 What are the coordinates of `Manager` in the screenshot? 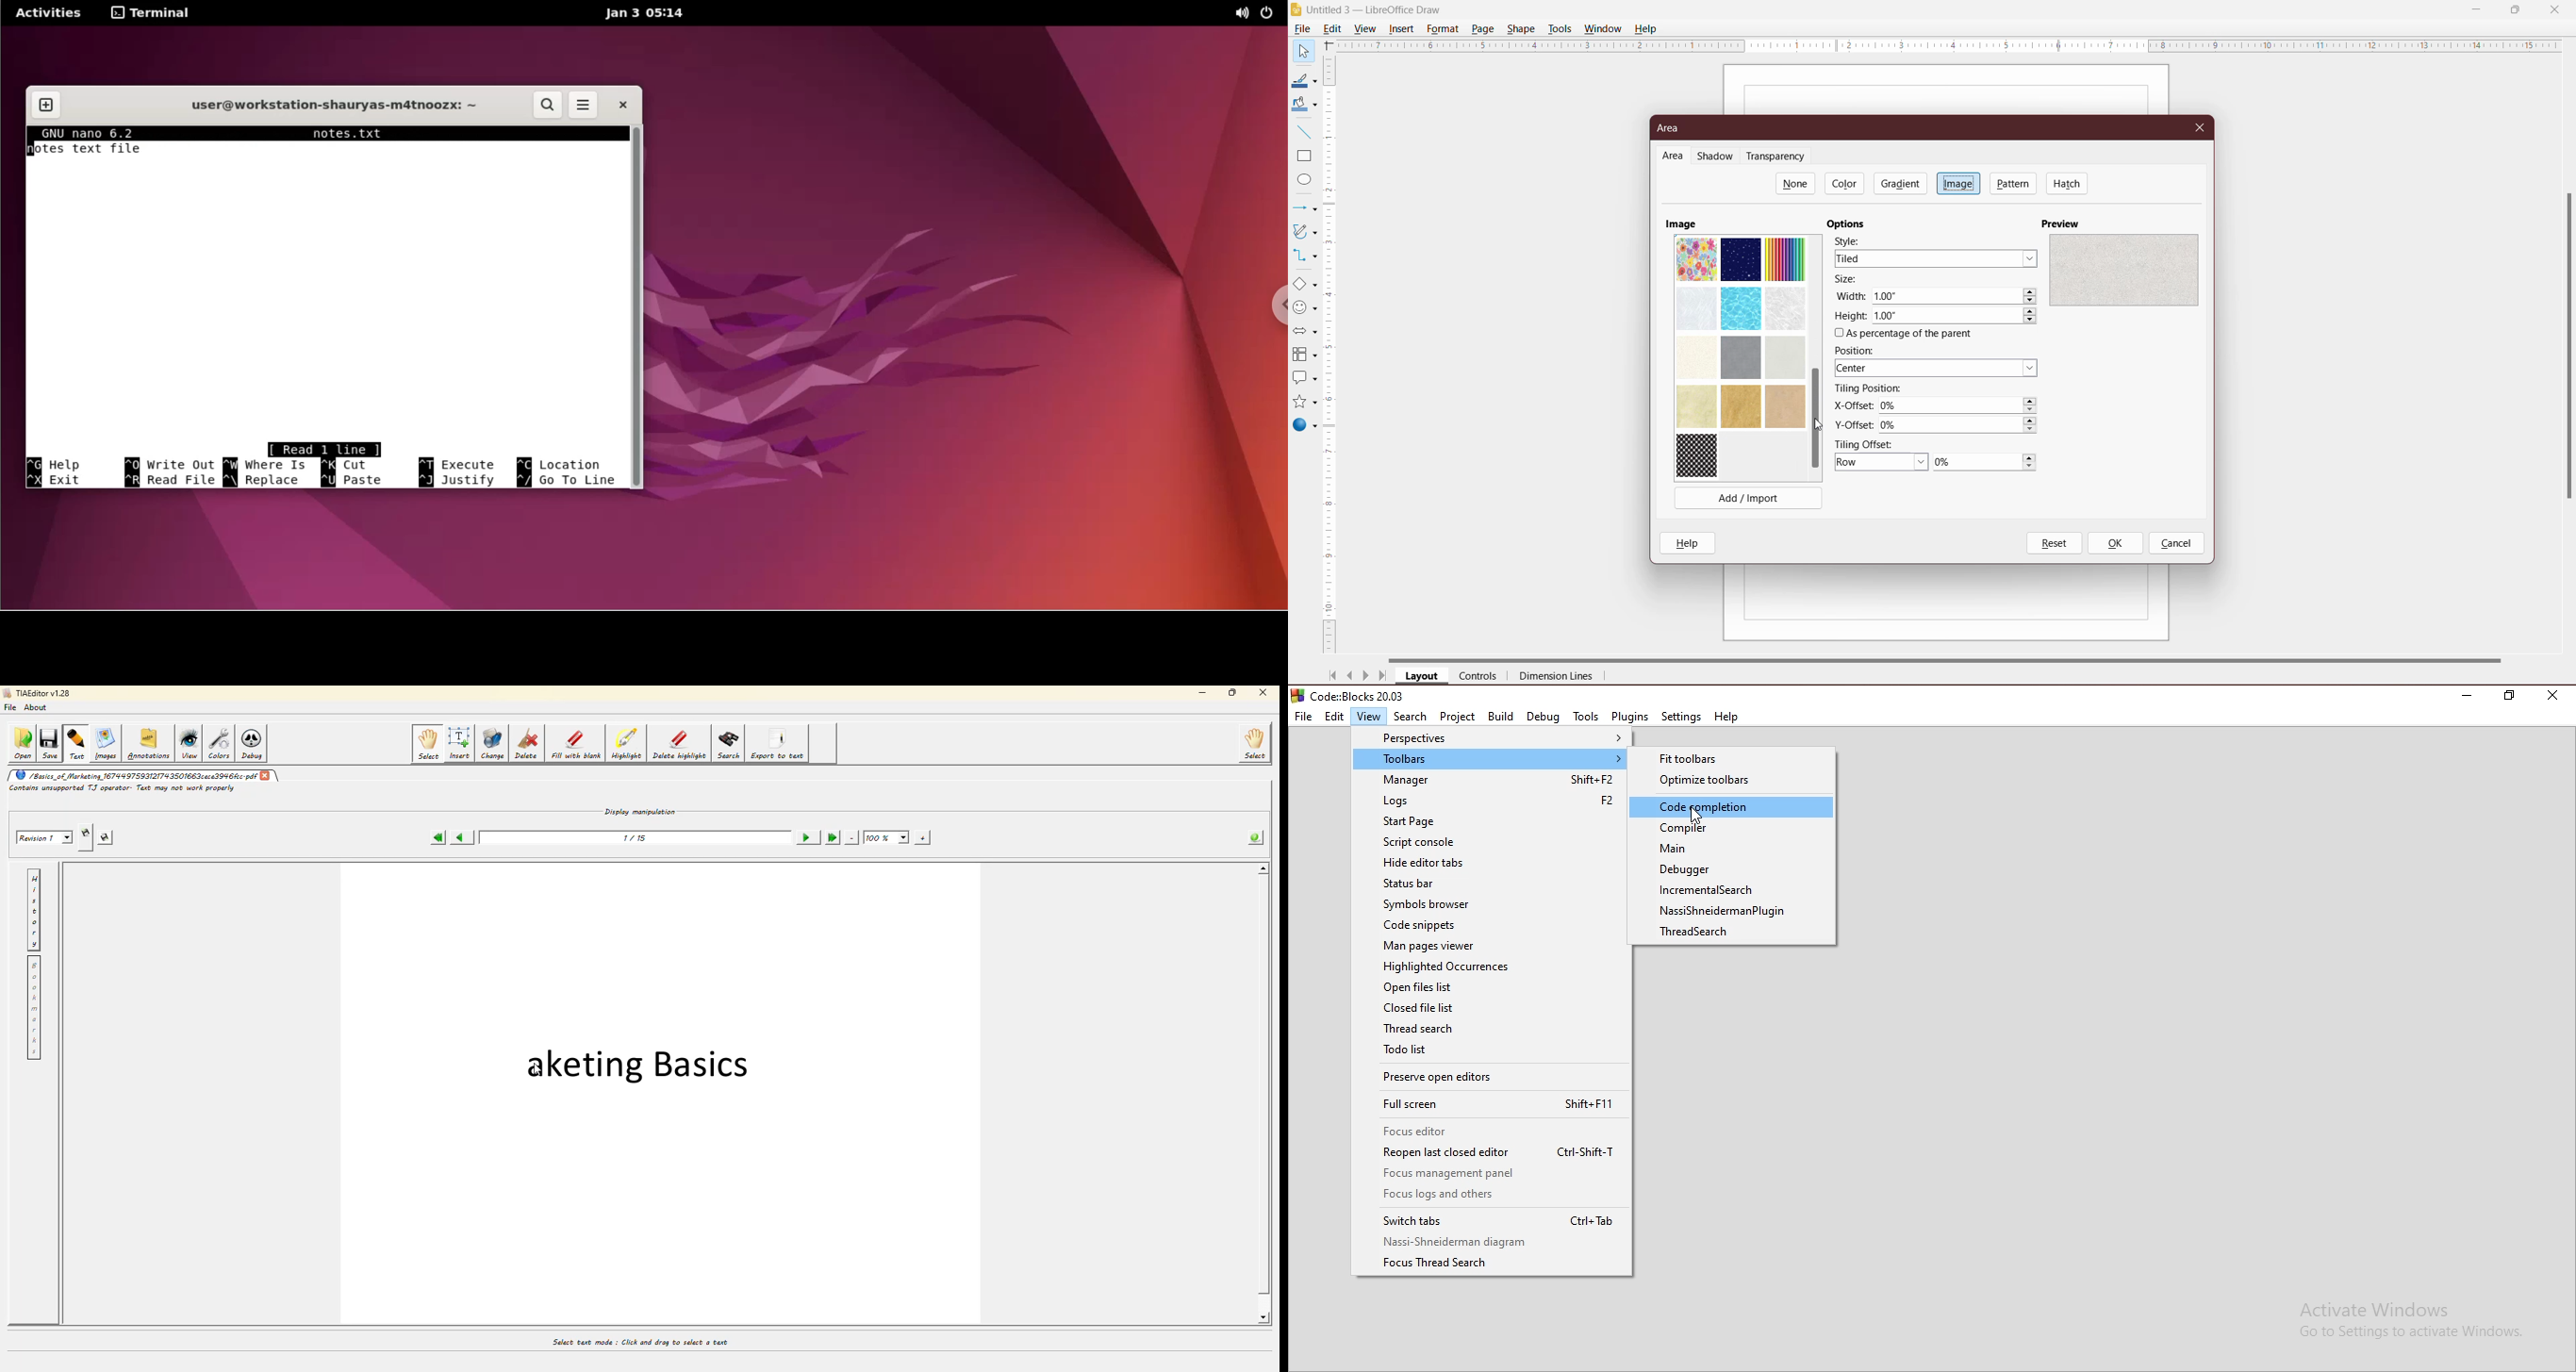 It's located at (1491, 781).